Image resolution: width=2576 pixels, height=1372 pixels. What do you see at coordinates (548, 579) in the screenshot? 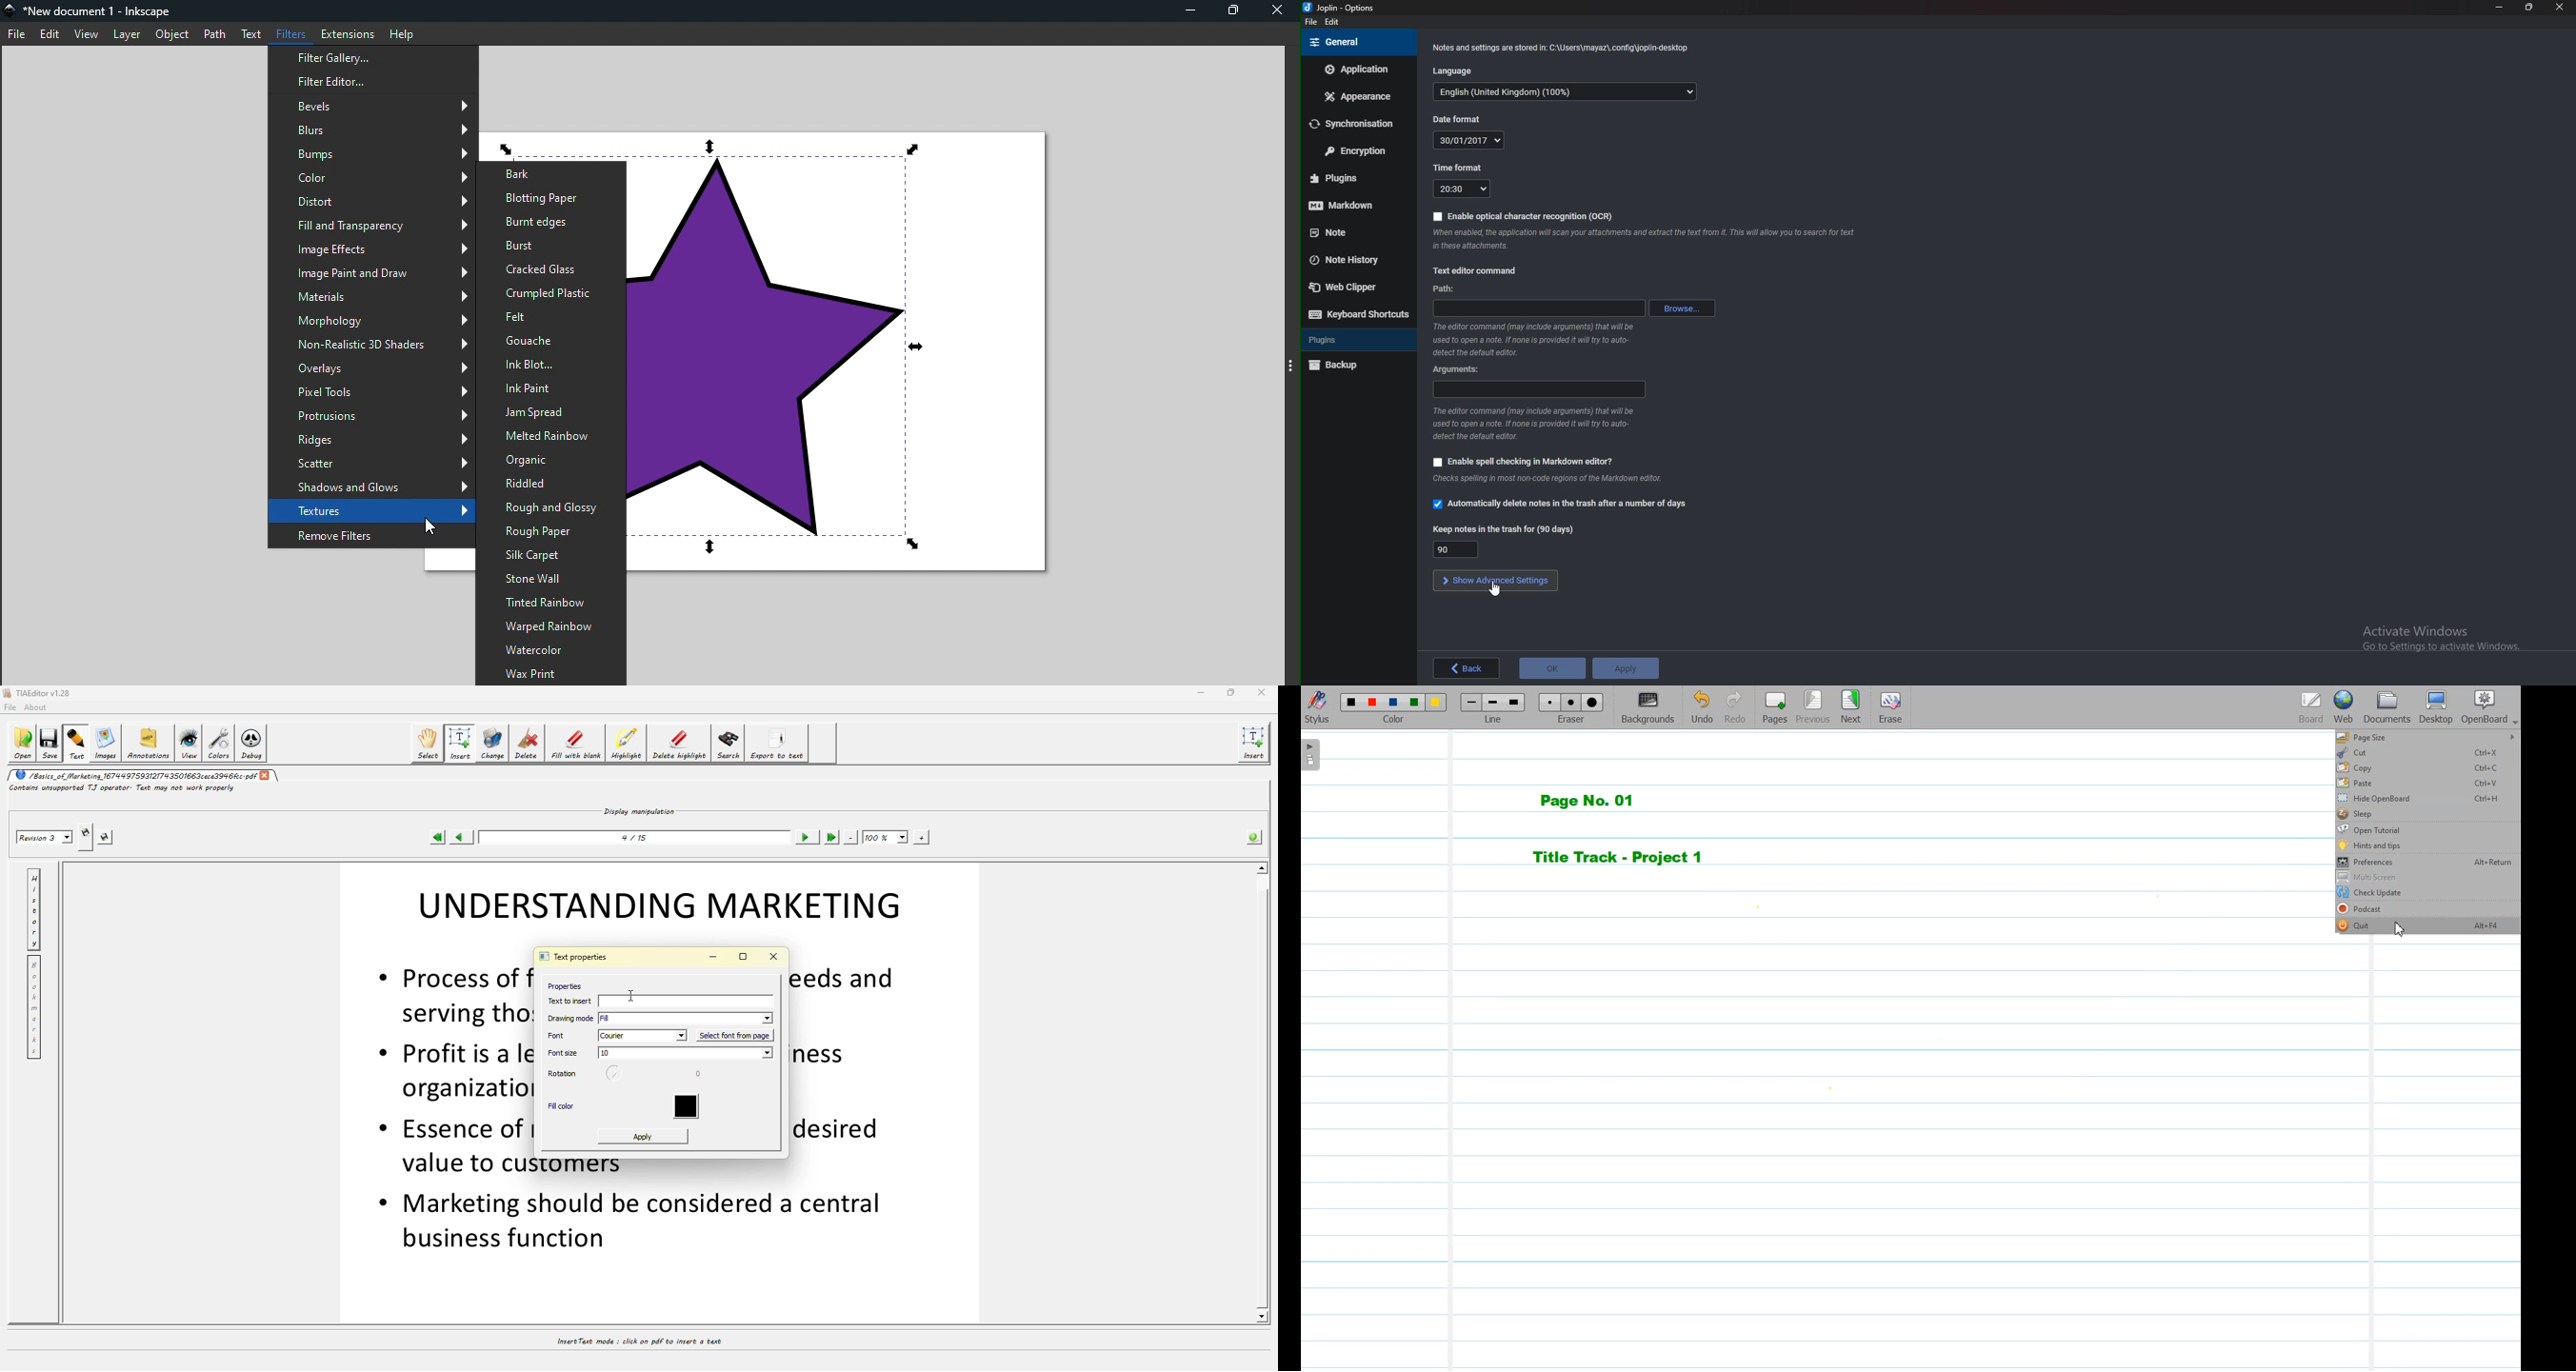
I see `Stone wall` at bounding box center [548, 579].